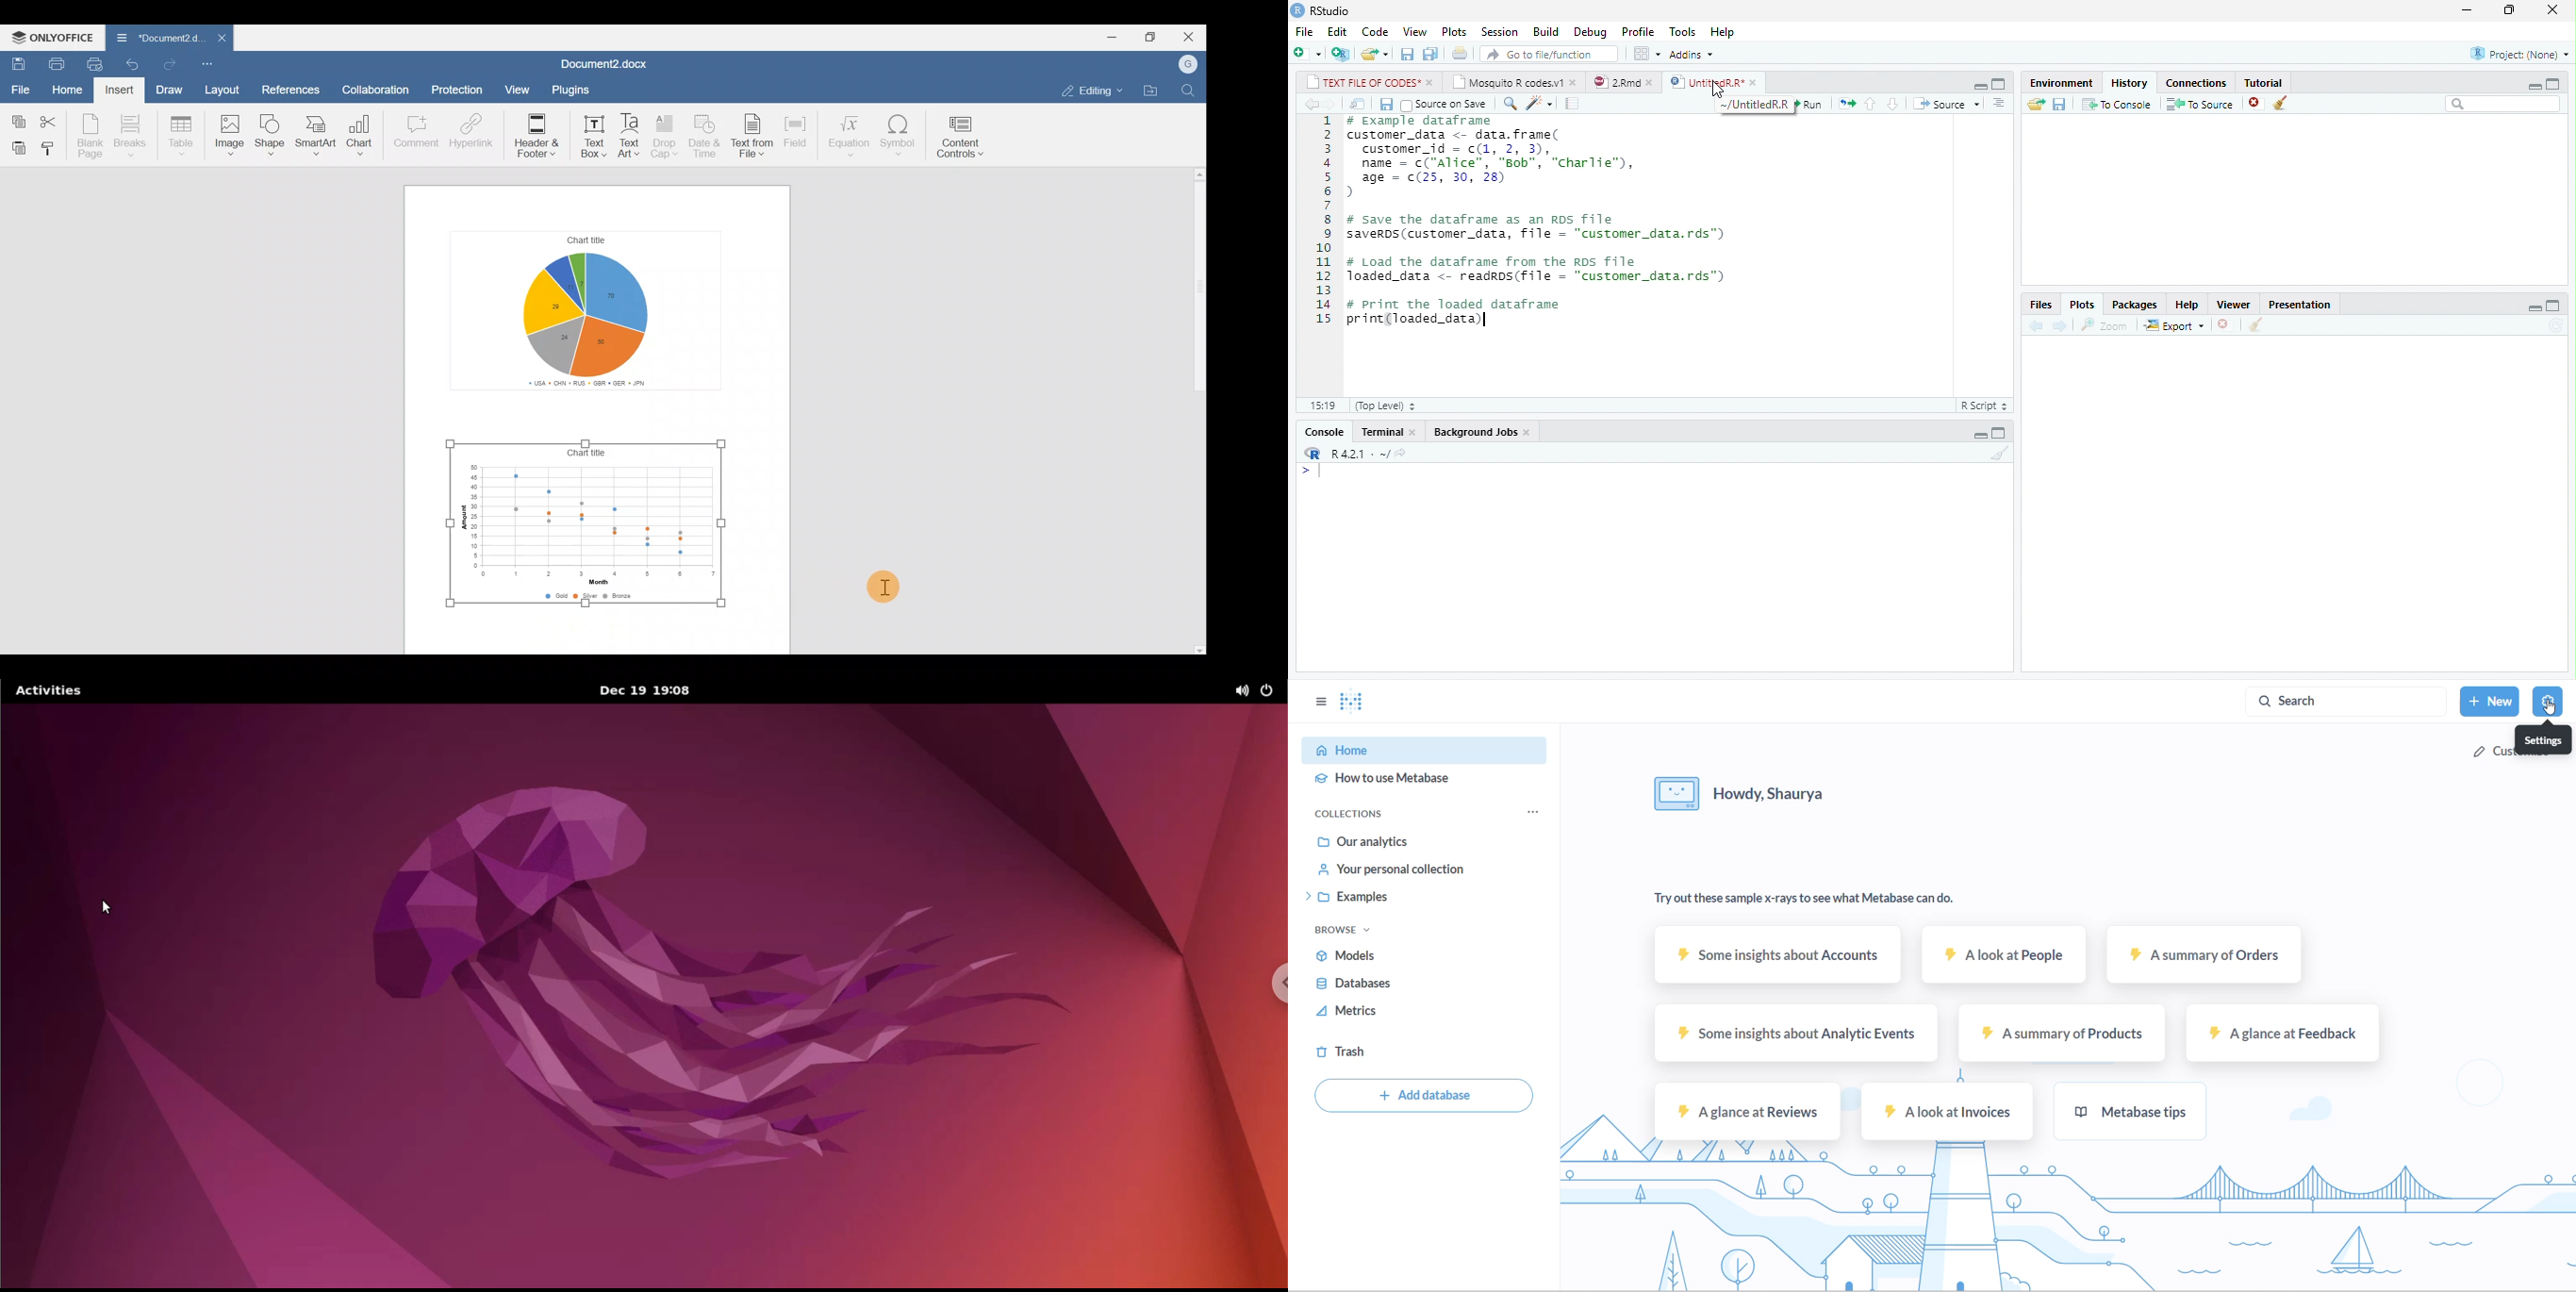 The image size is (2576, 1316). What do you see at coordinates (1386, 406) in the screenshot?
I see `Top Level` at bounding box center [1386, 406].